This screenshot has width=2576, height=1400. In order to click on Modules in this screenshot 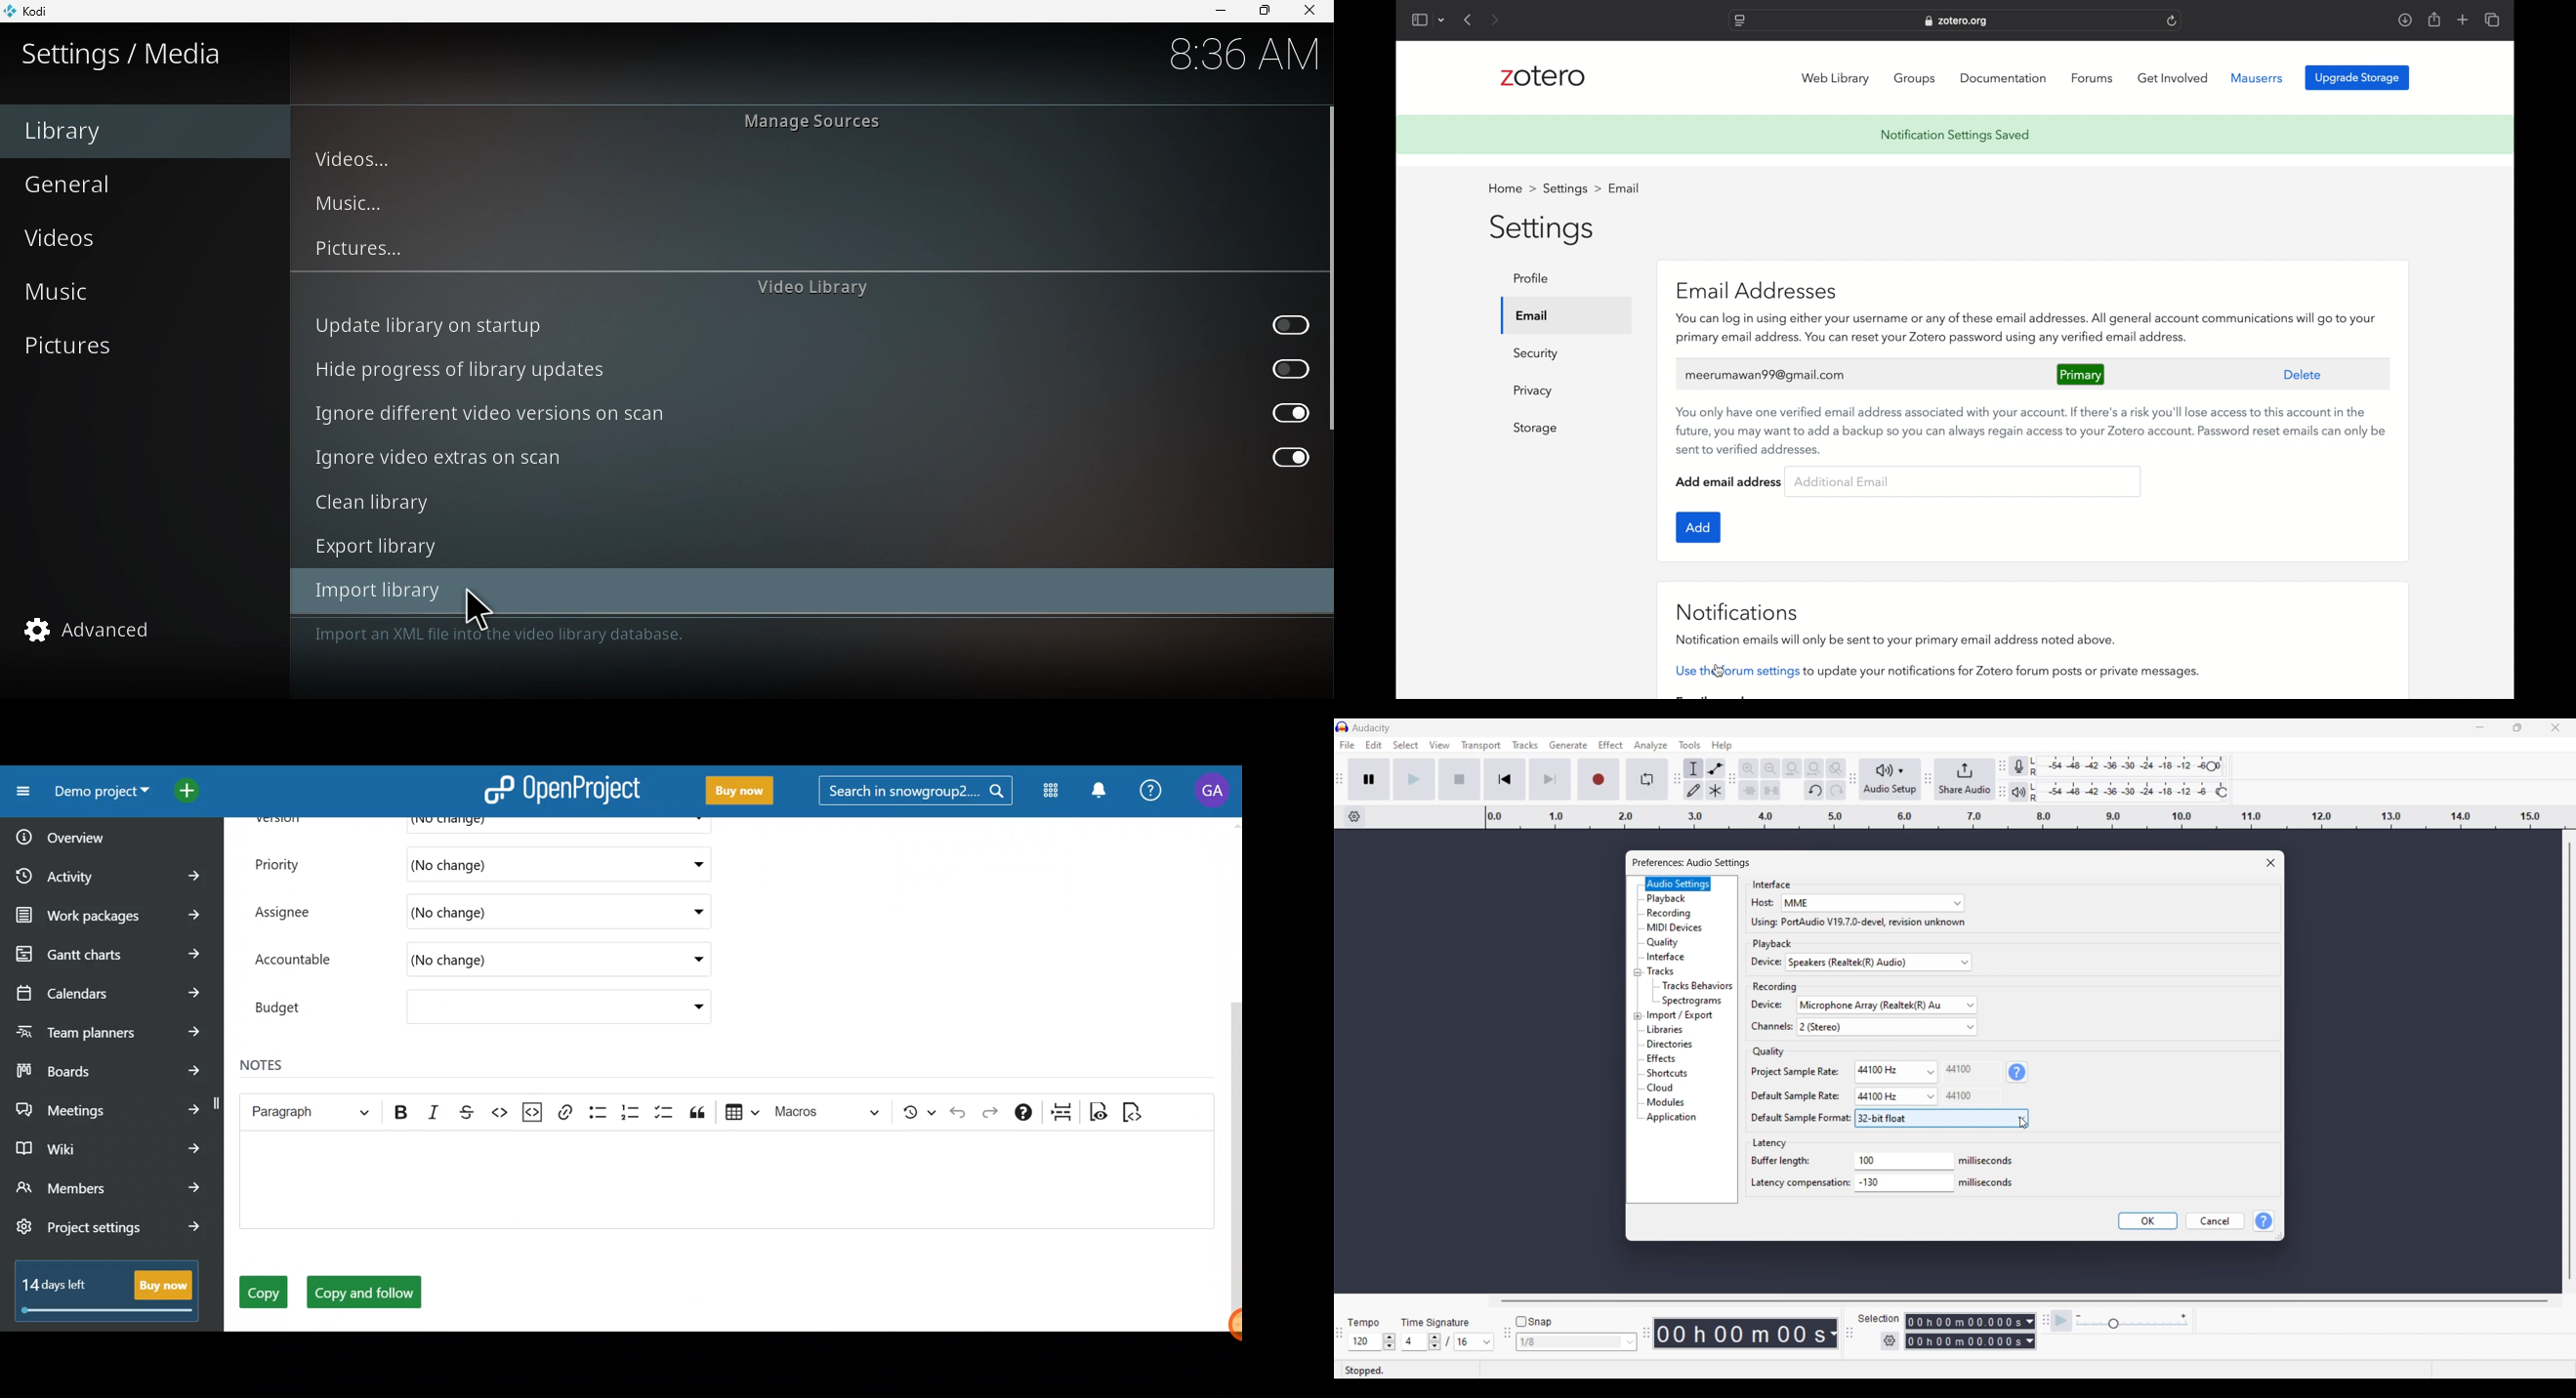, I will do `click(1047, 793)`.